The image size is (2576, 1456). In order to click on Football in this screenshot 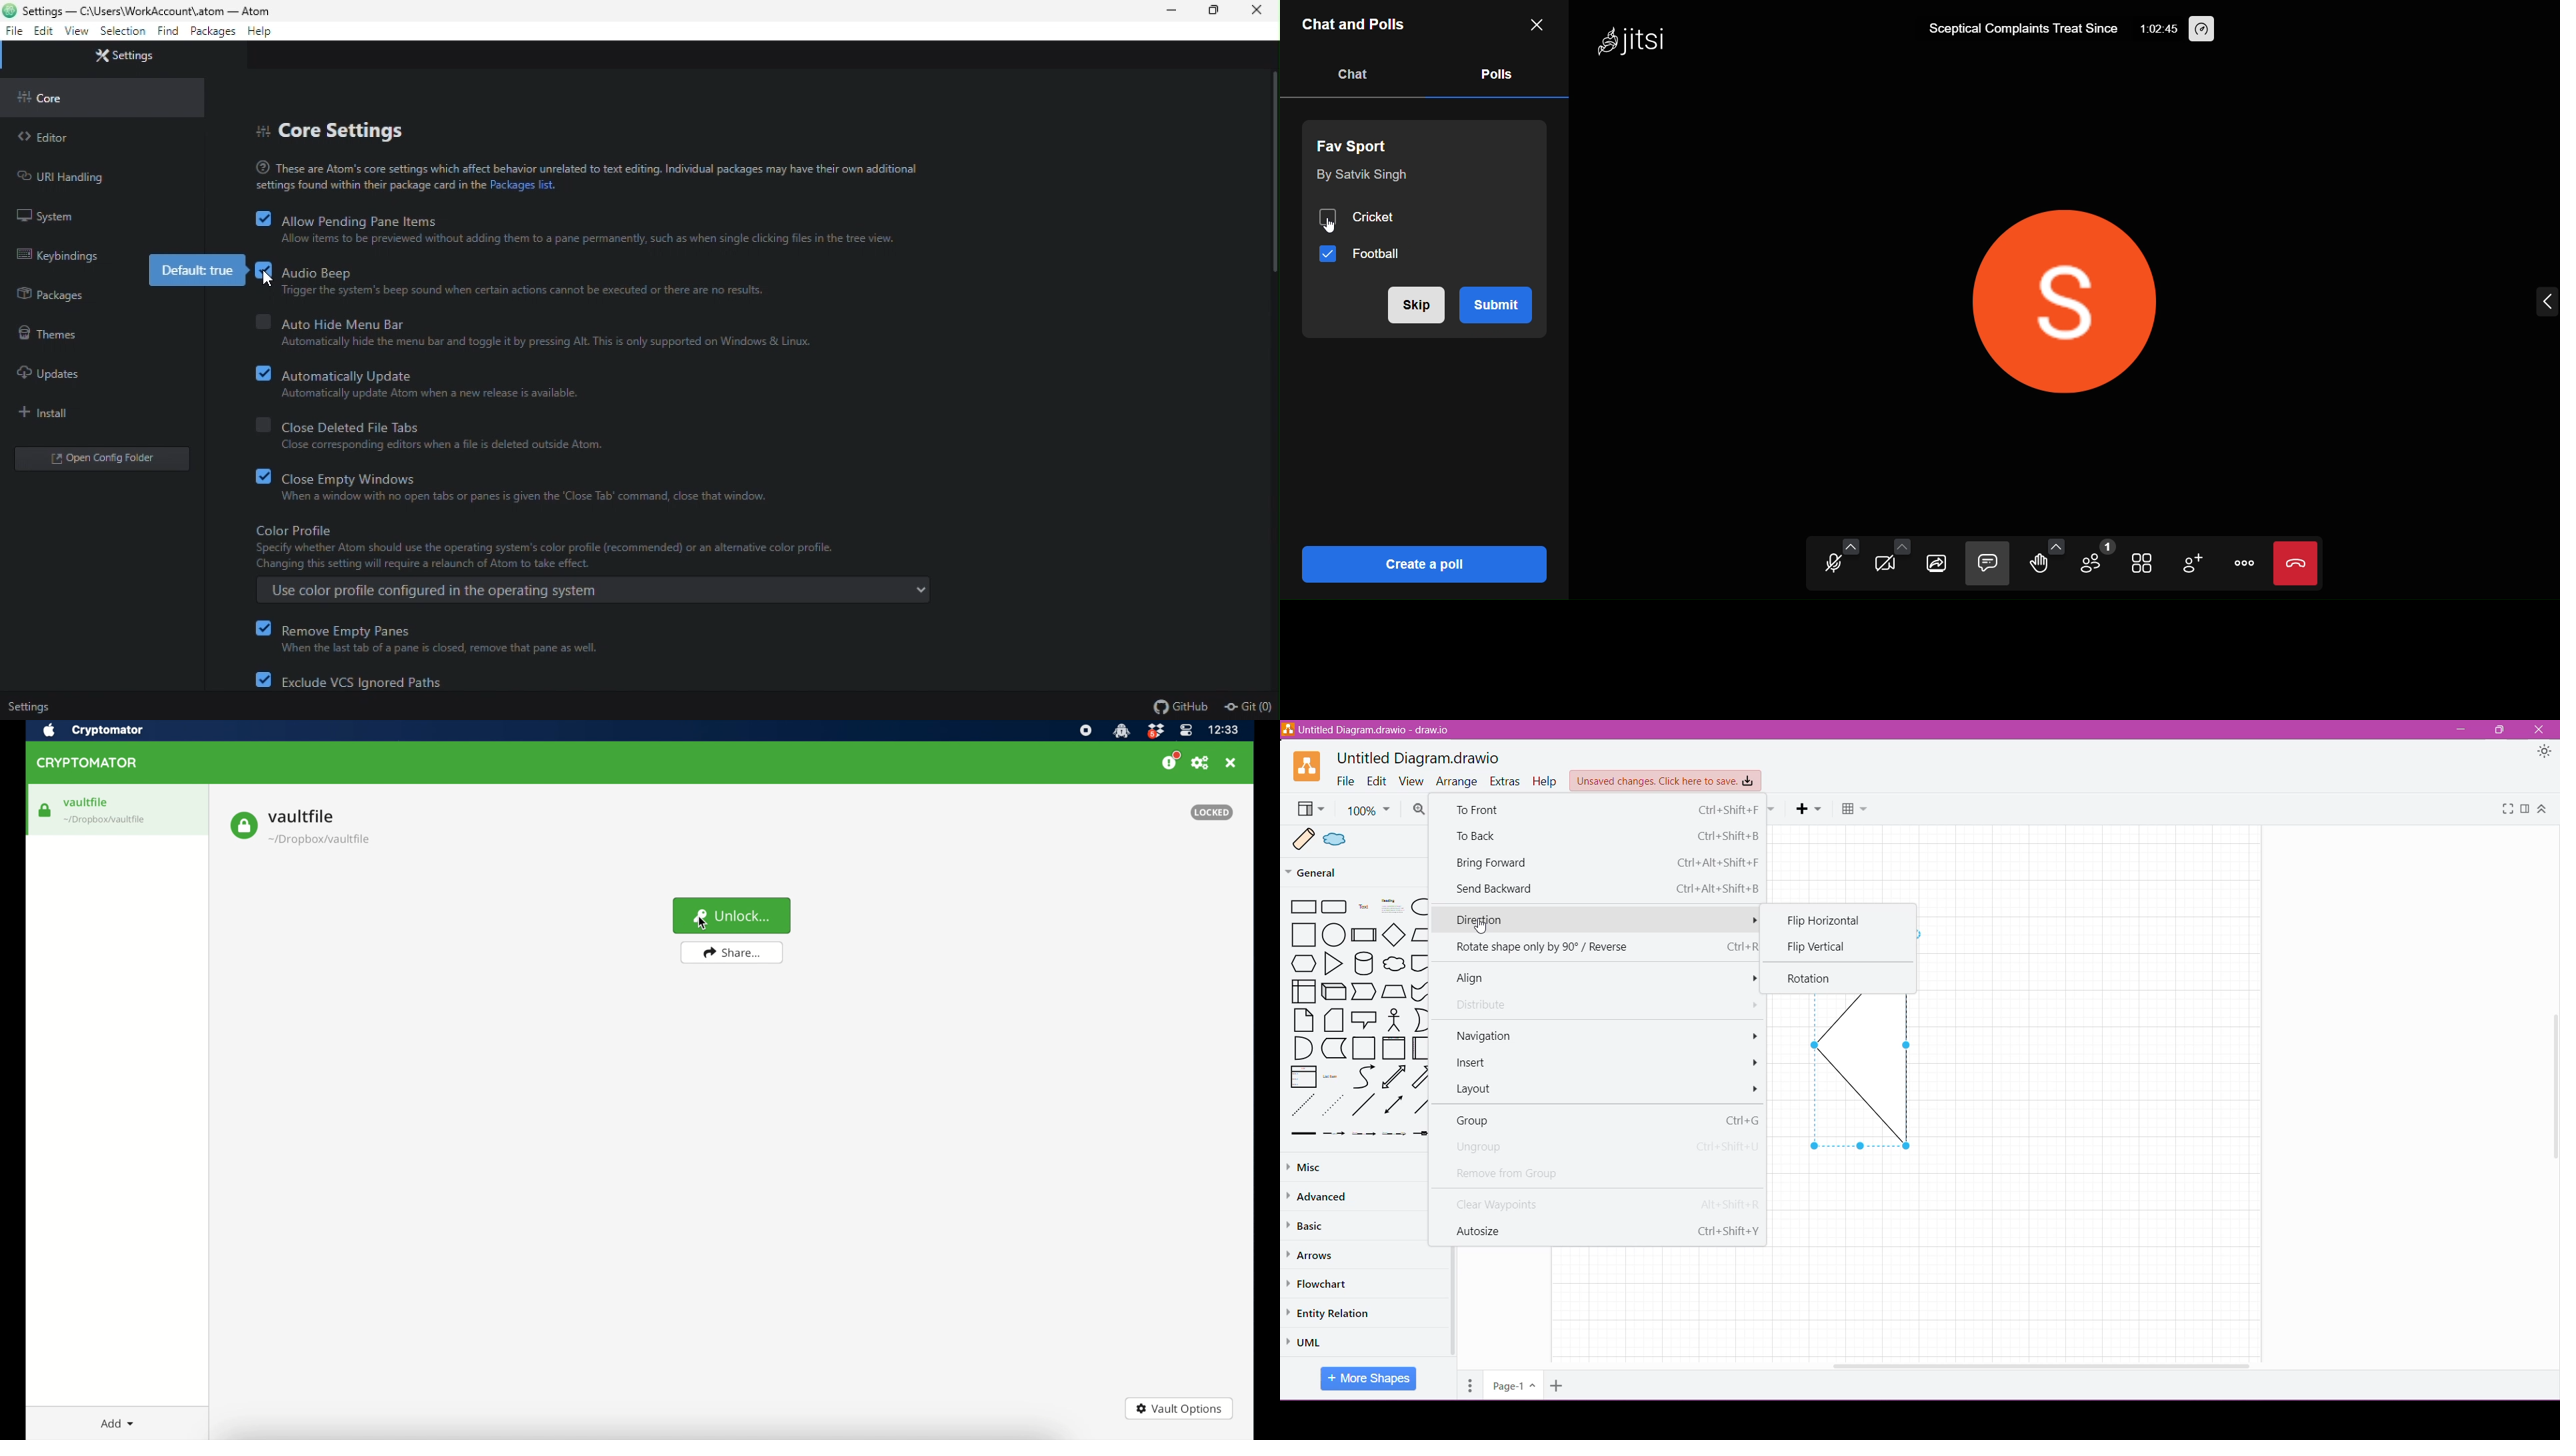, I will do `click(1363, 255)`.